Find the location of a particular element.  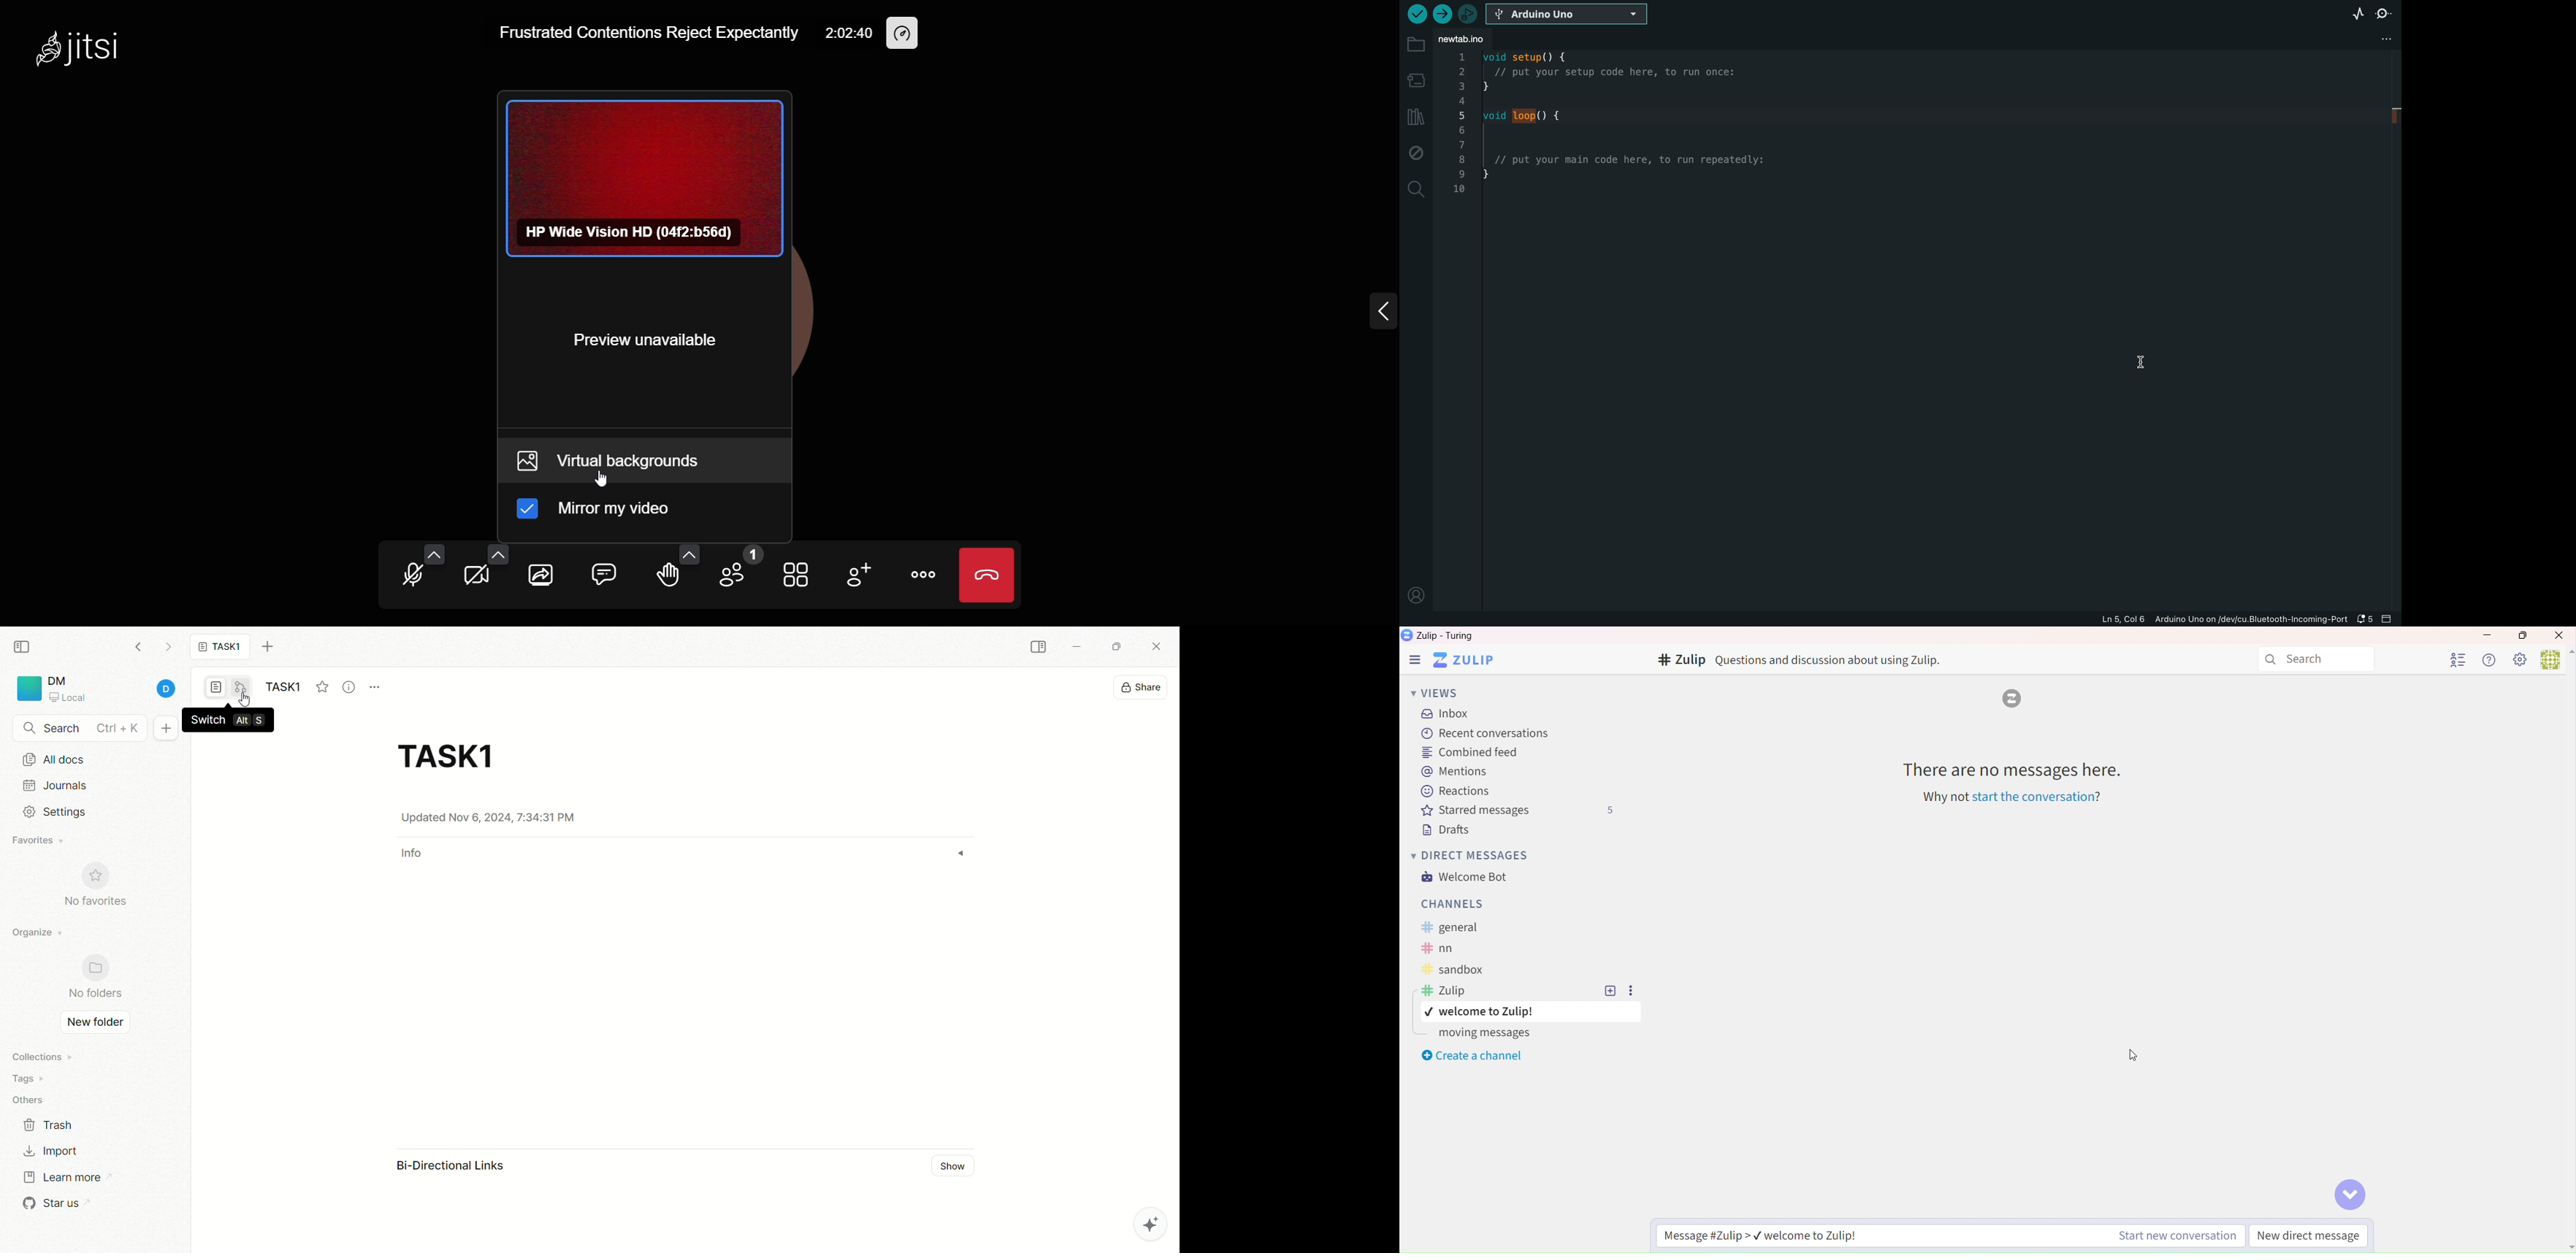

User is located at coordinates (2459, 661).